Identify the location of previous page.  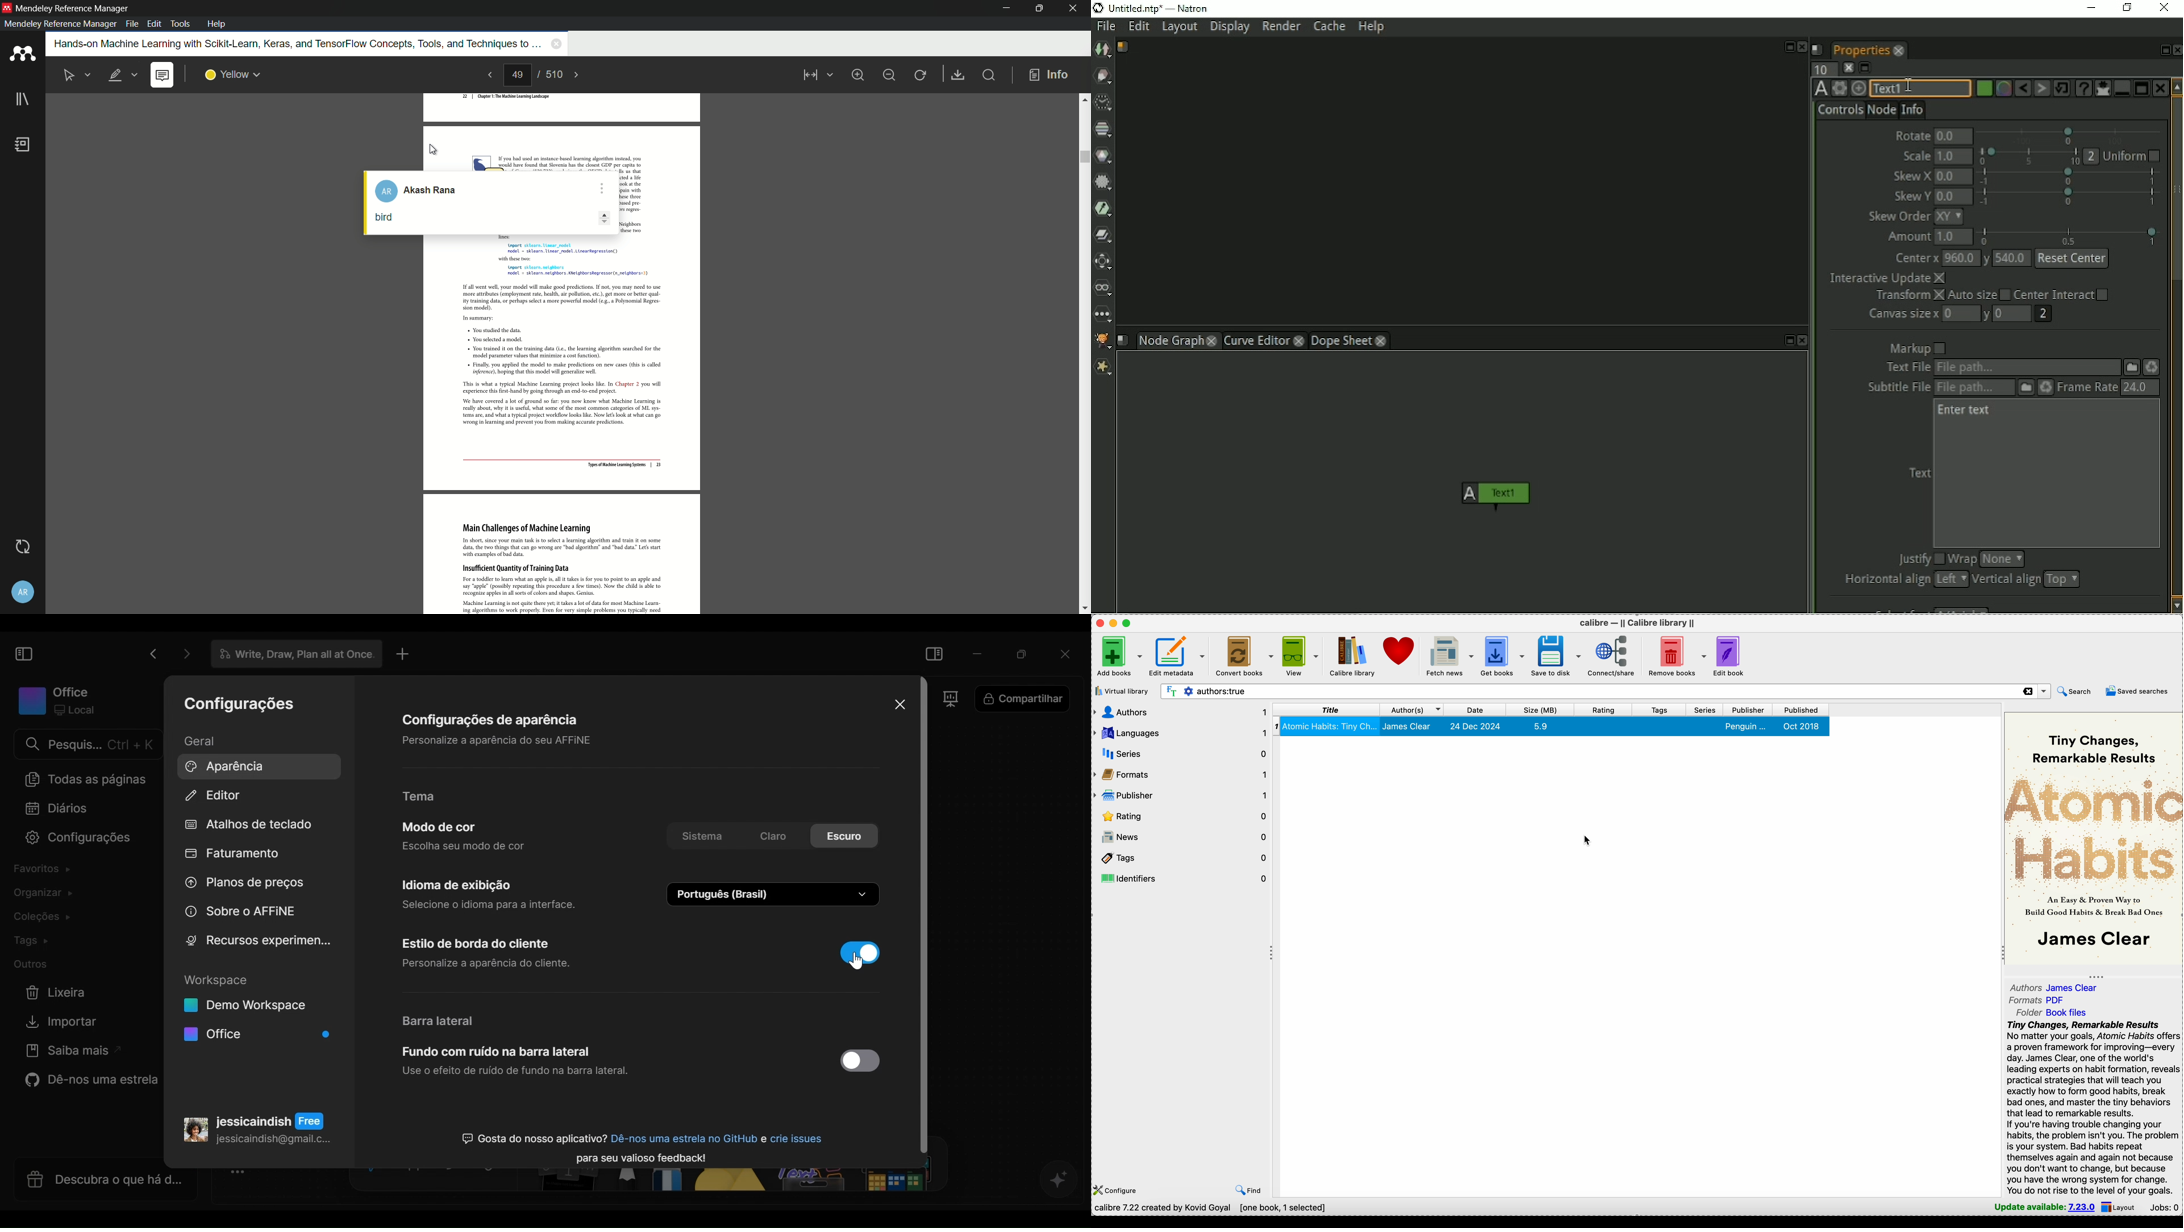
(488, 76).